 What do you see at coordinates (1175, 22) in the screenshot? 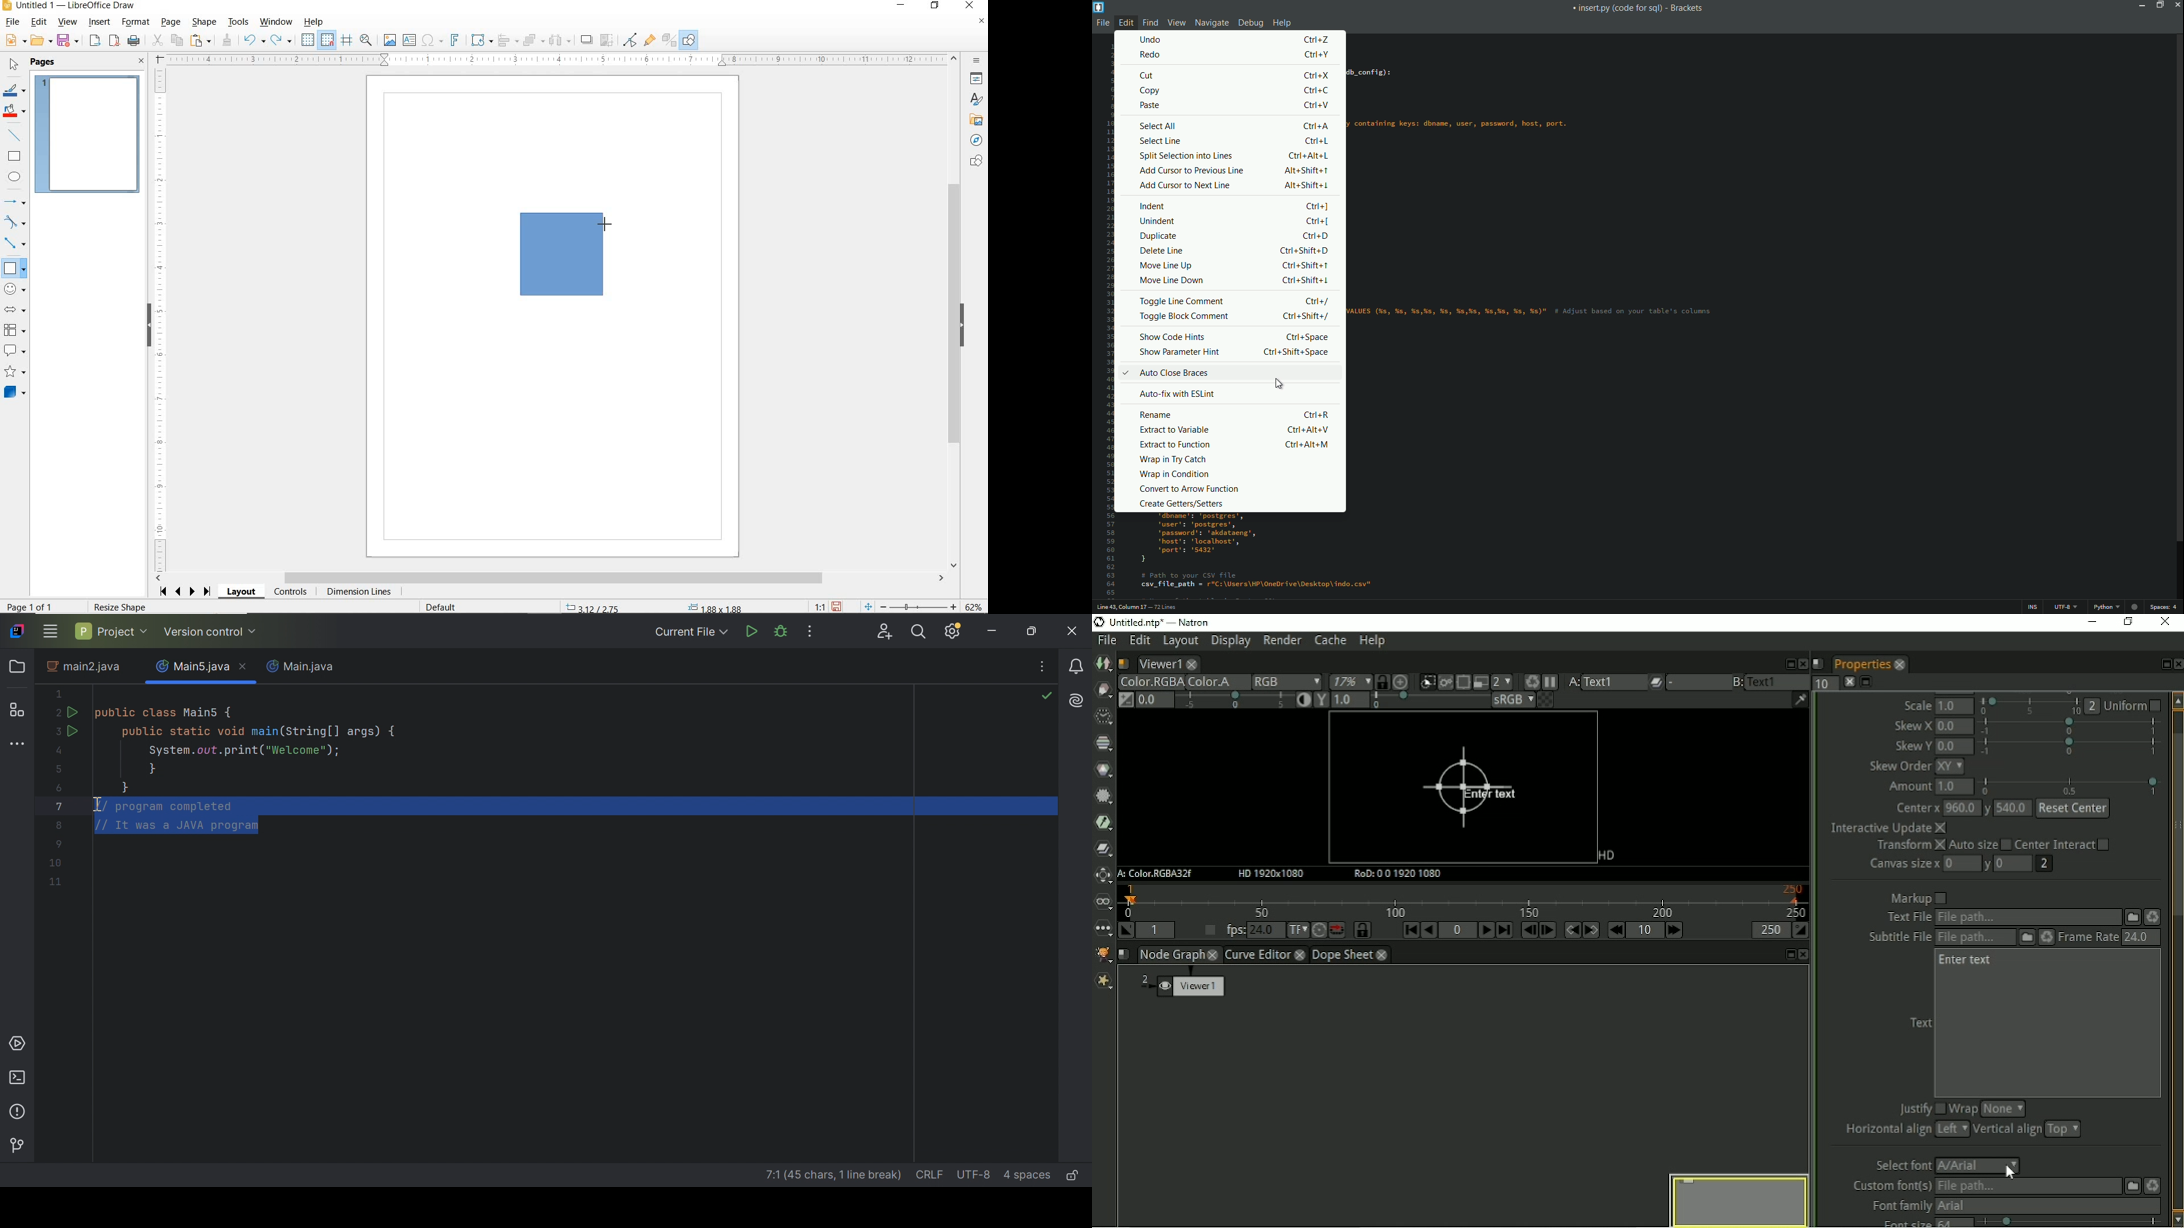
I see `view menu` at bounding box center [1175, 22].